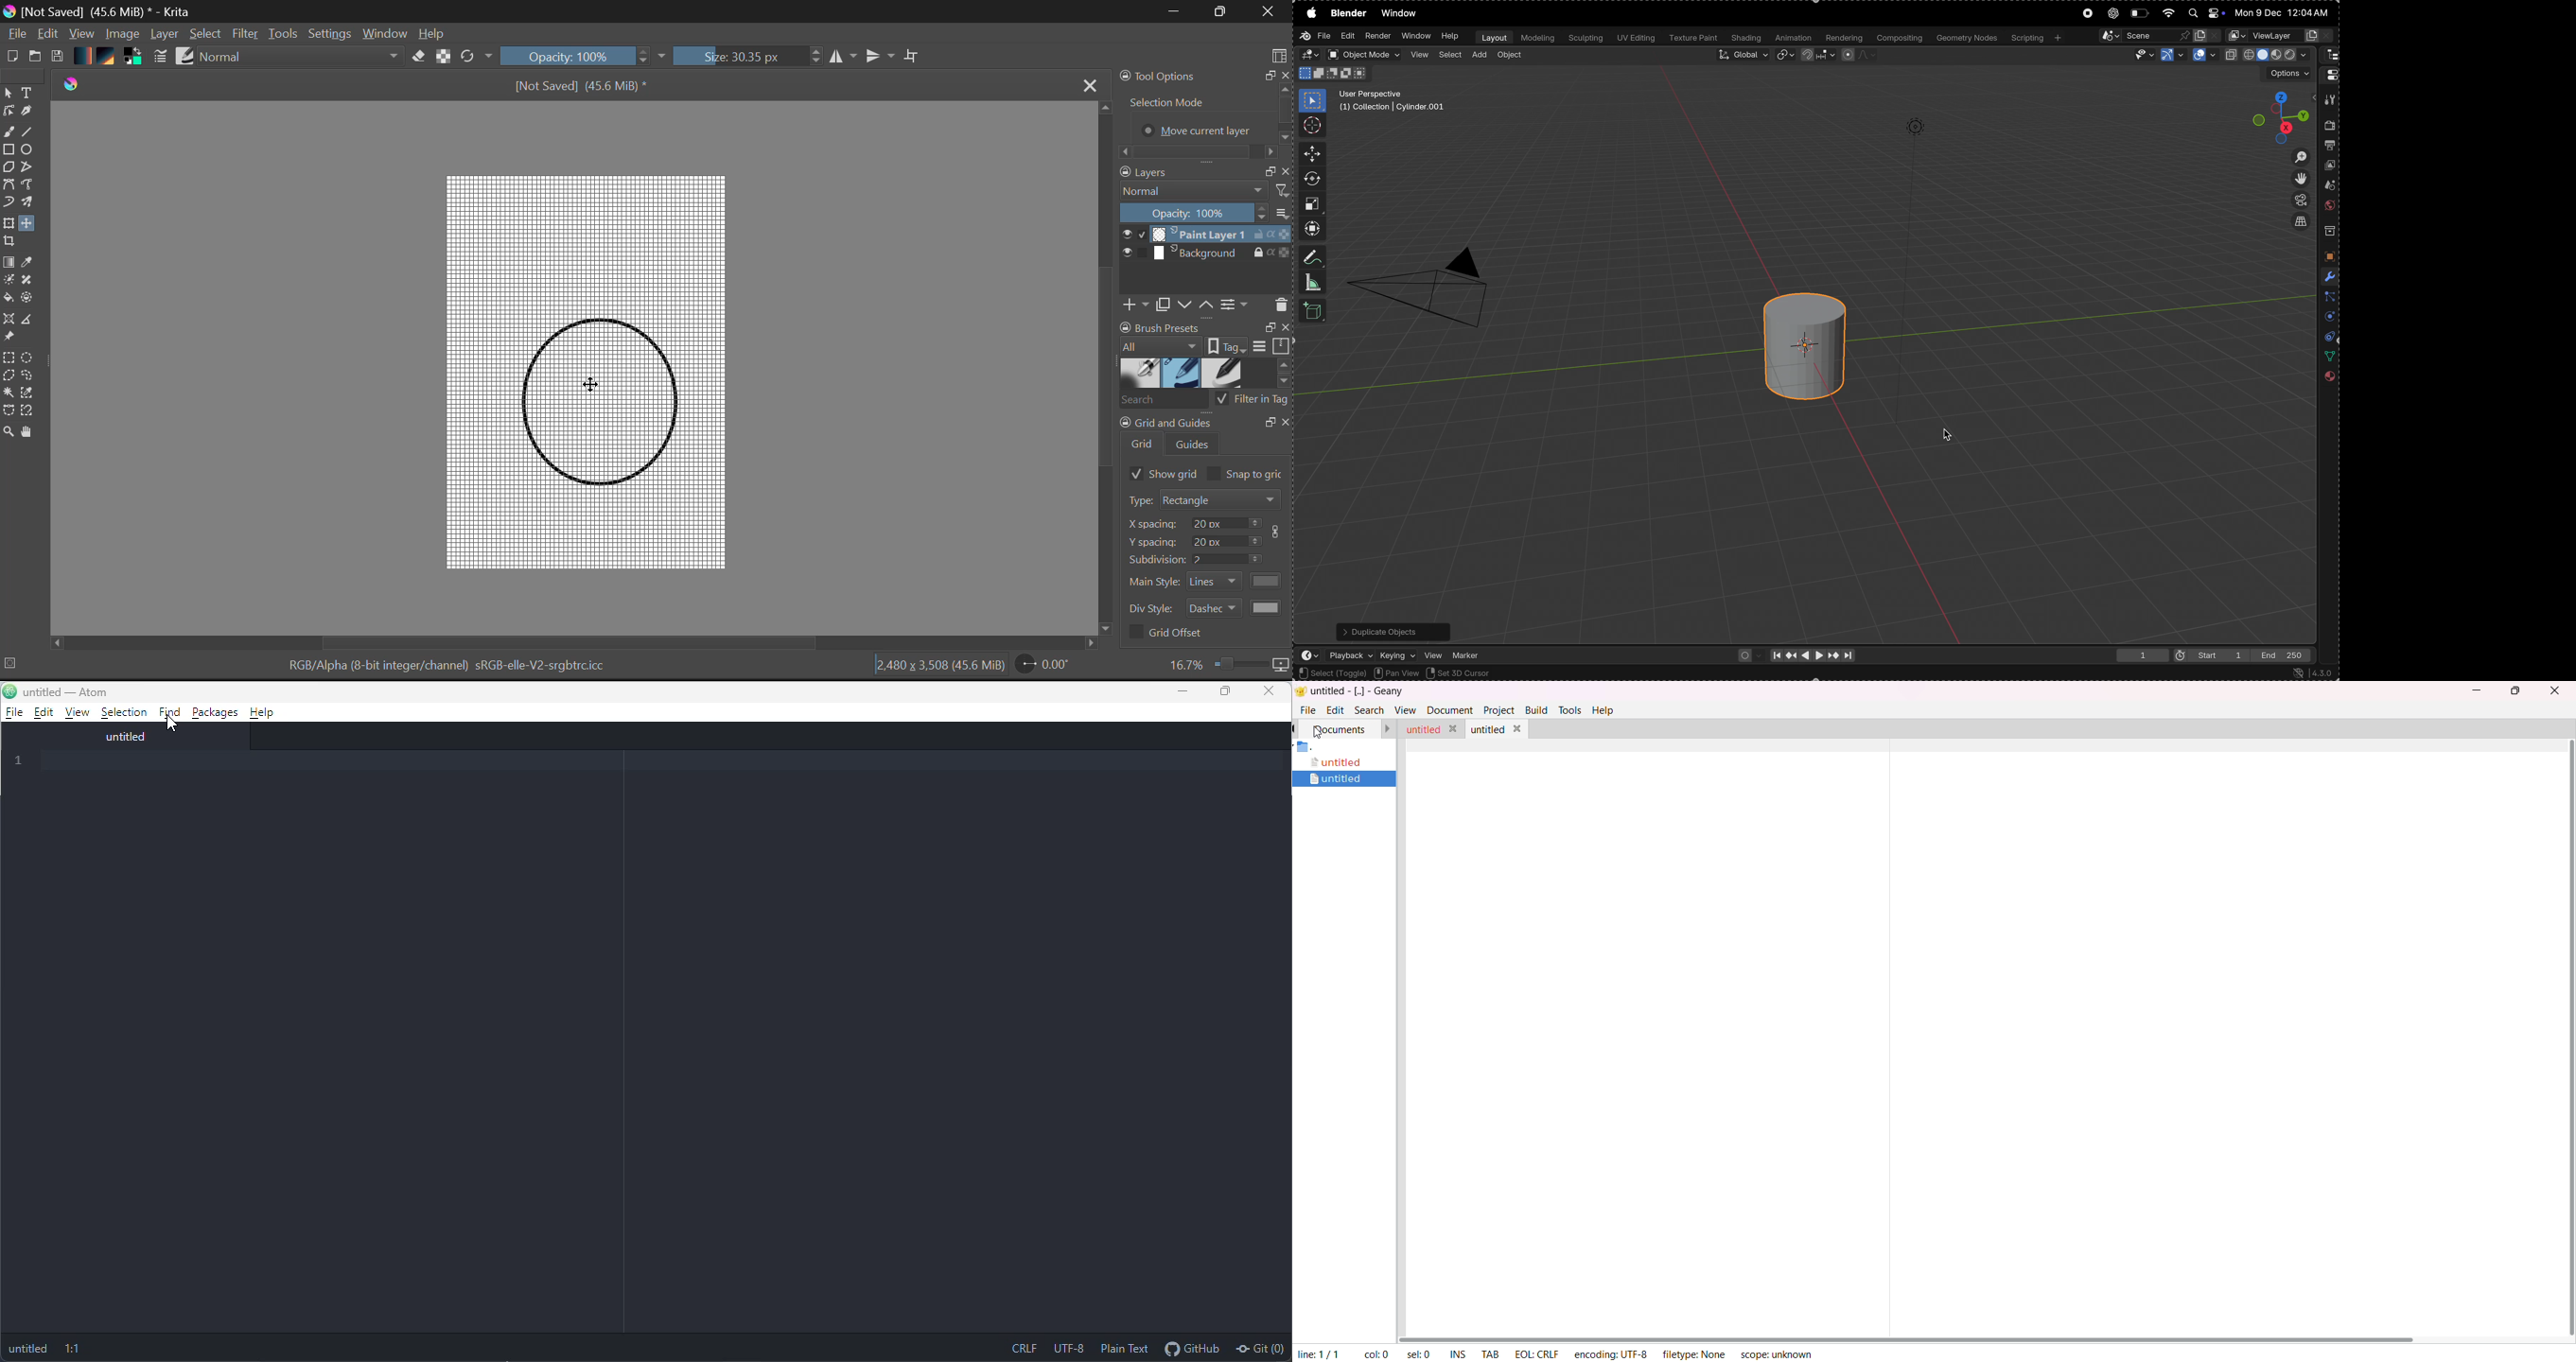  Describe the element at coordinates (1378, 36) in the screenshot. I see `render` at that location.